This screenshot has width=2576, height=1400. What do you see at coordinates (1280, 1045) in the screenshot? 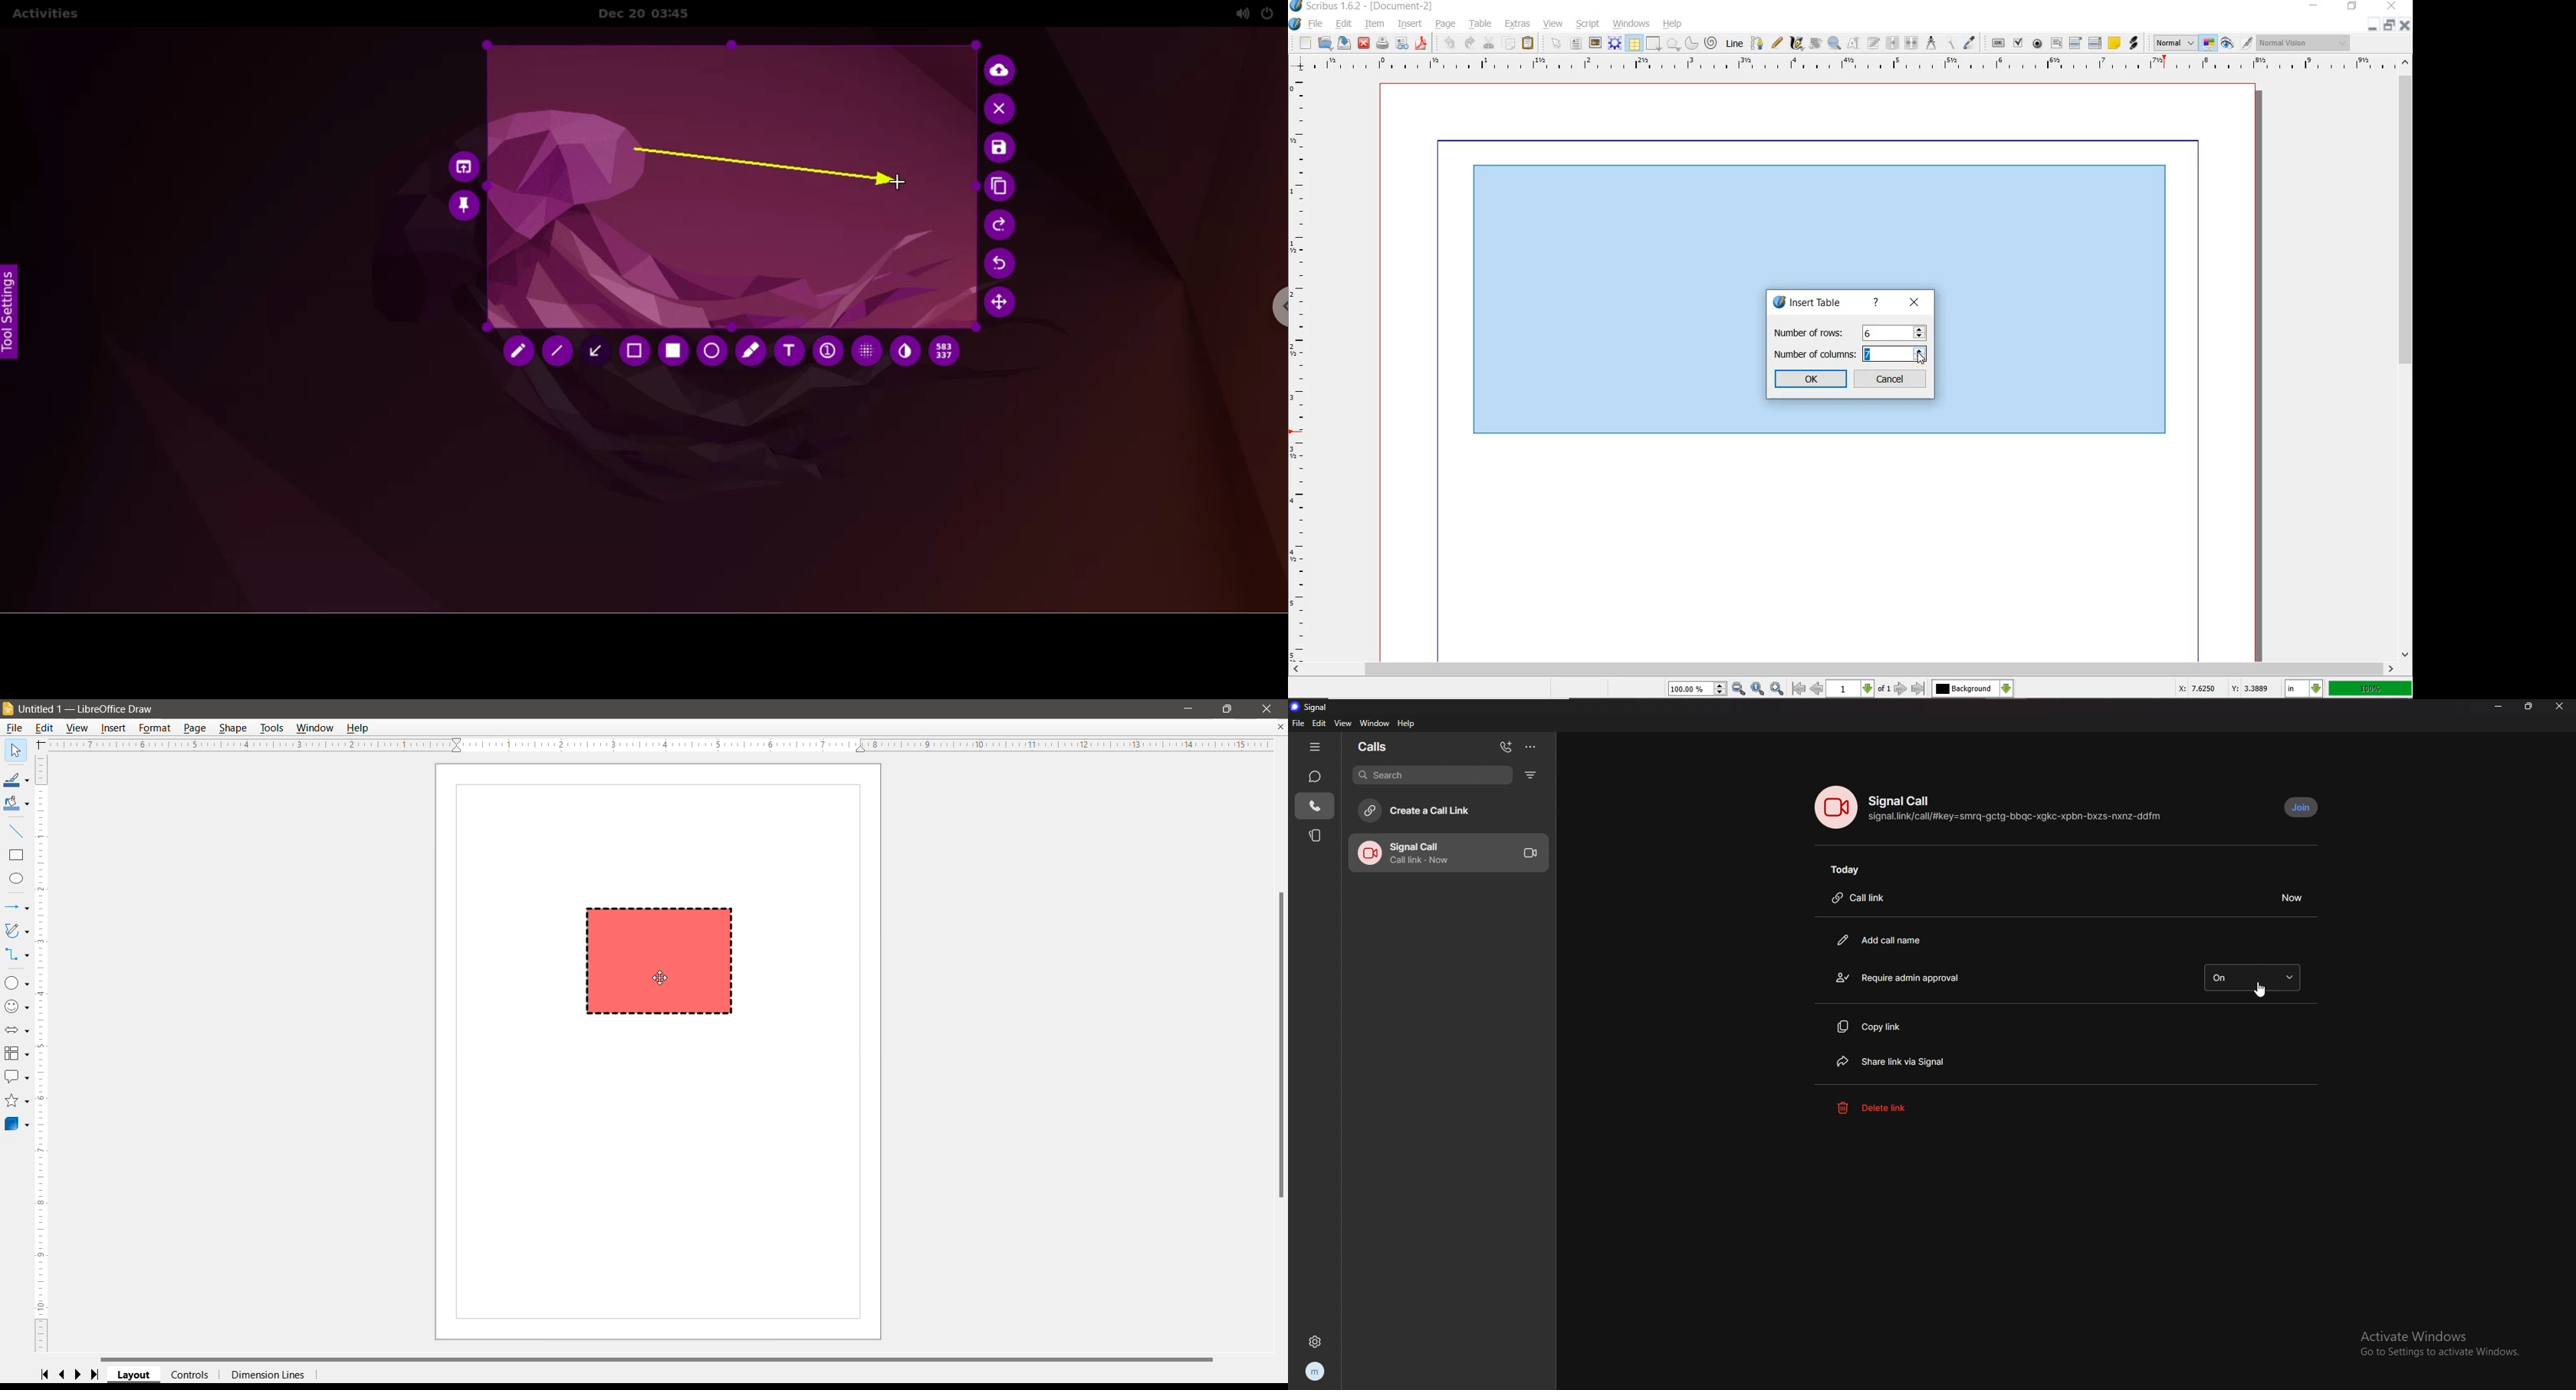
I see `Vertical Scroll Bar` at bounding box center [1280, 1045].